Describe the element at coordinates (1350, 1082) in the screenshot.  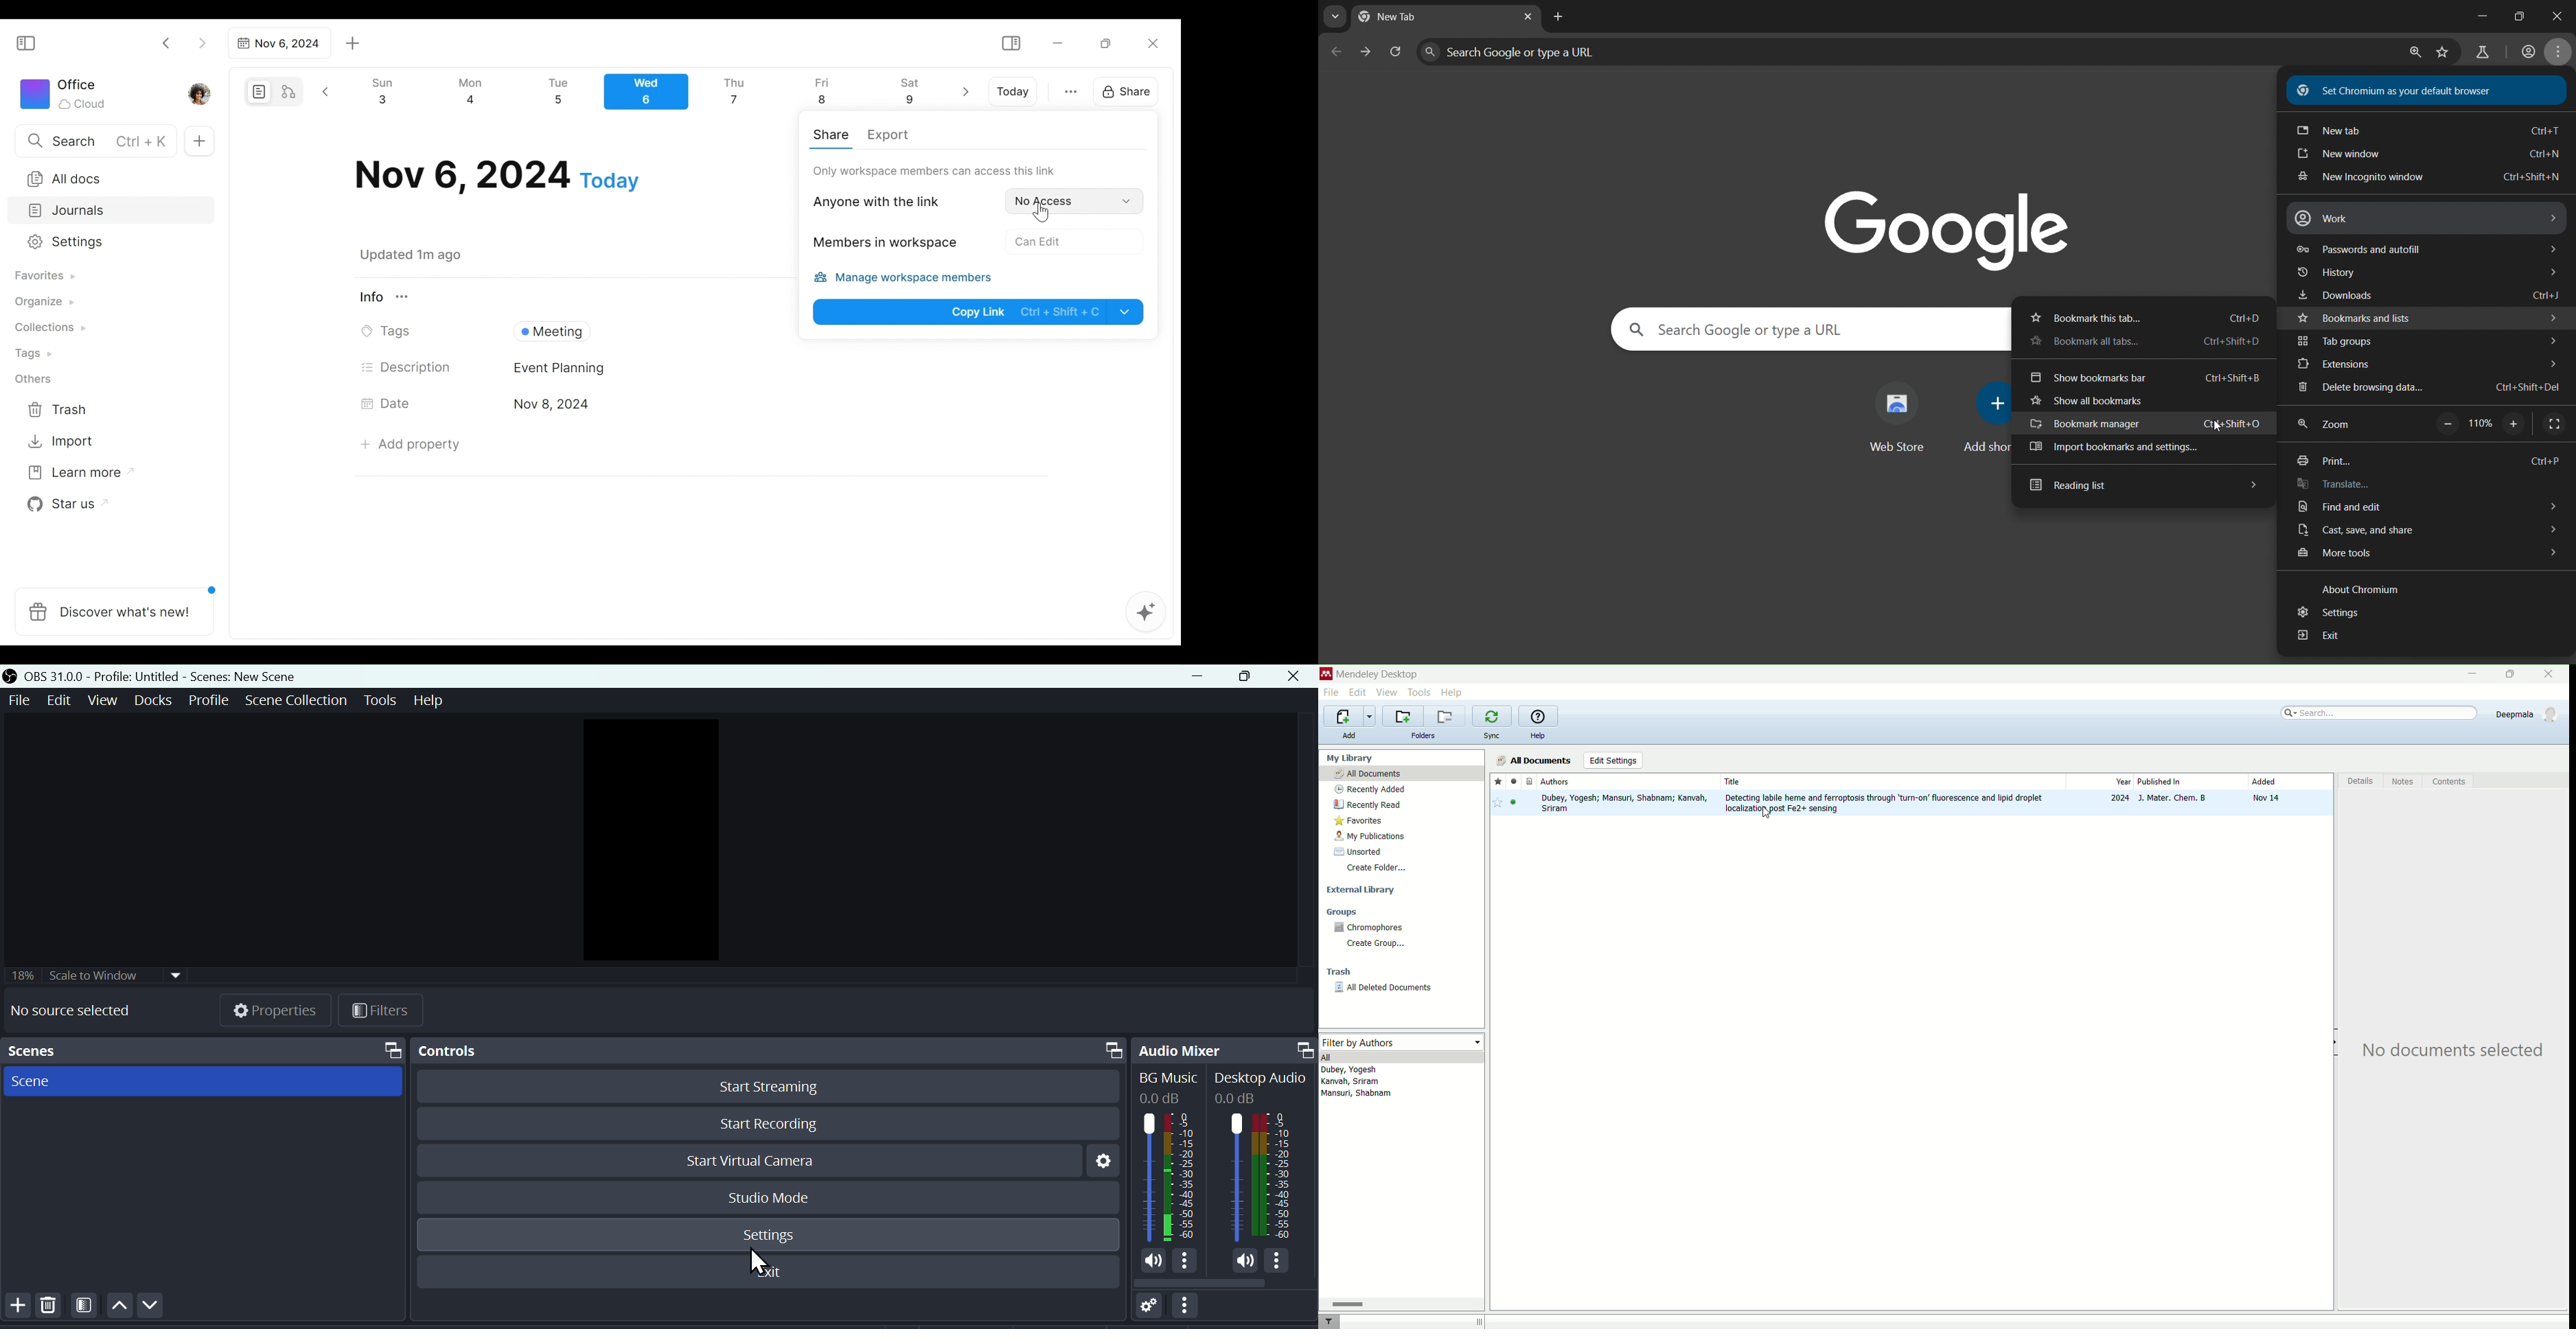
I see `kanvah, sriram` at that location.